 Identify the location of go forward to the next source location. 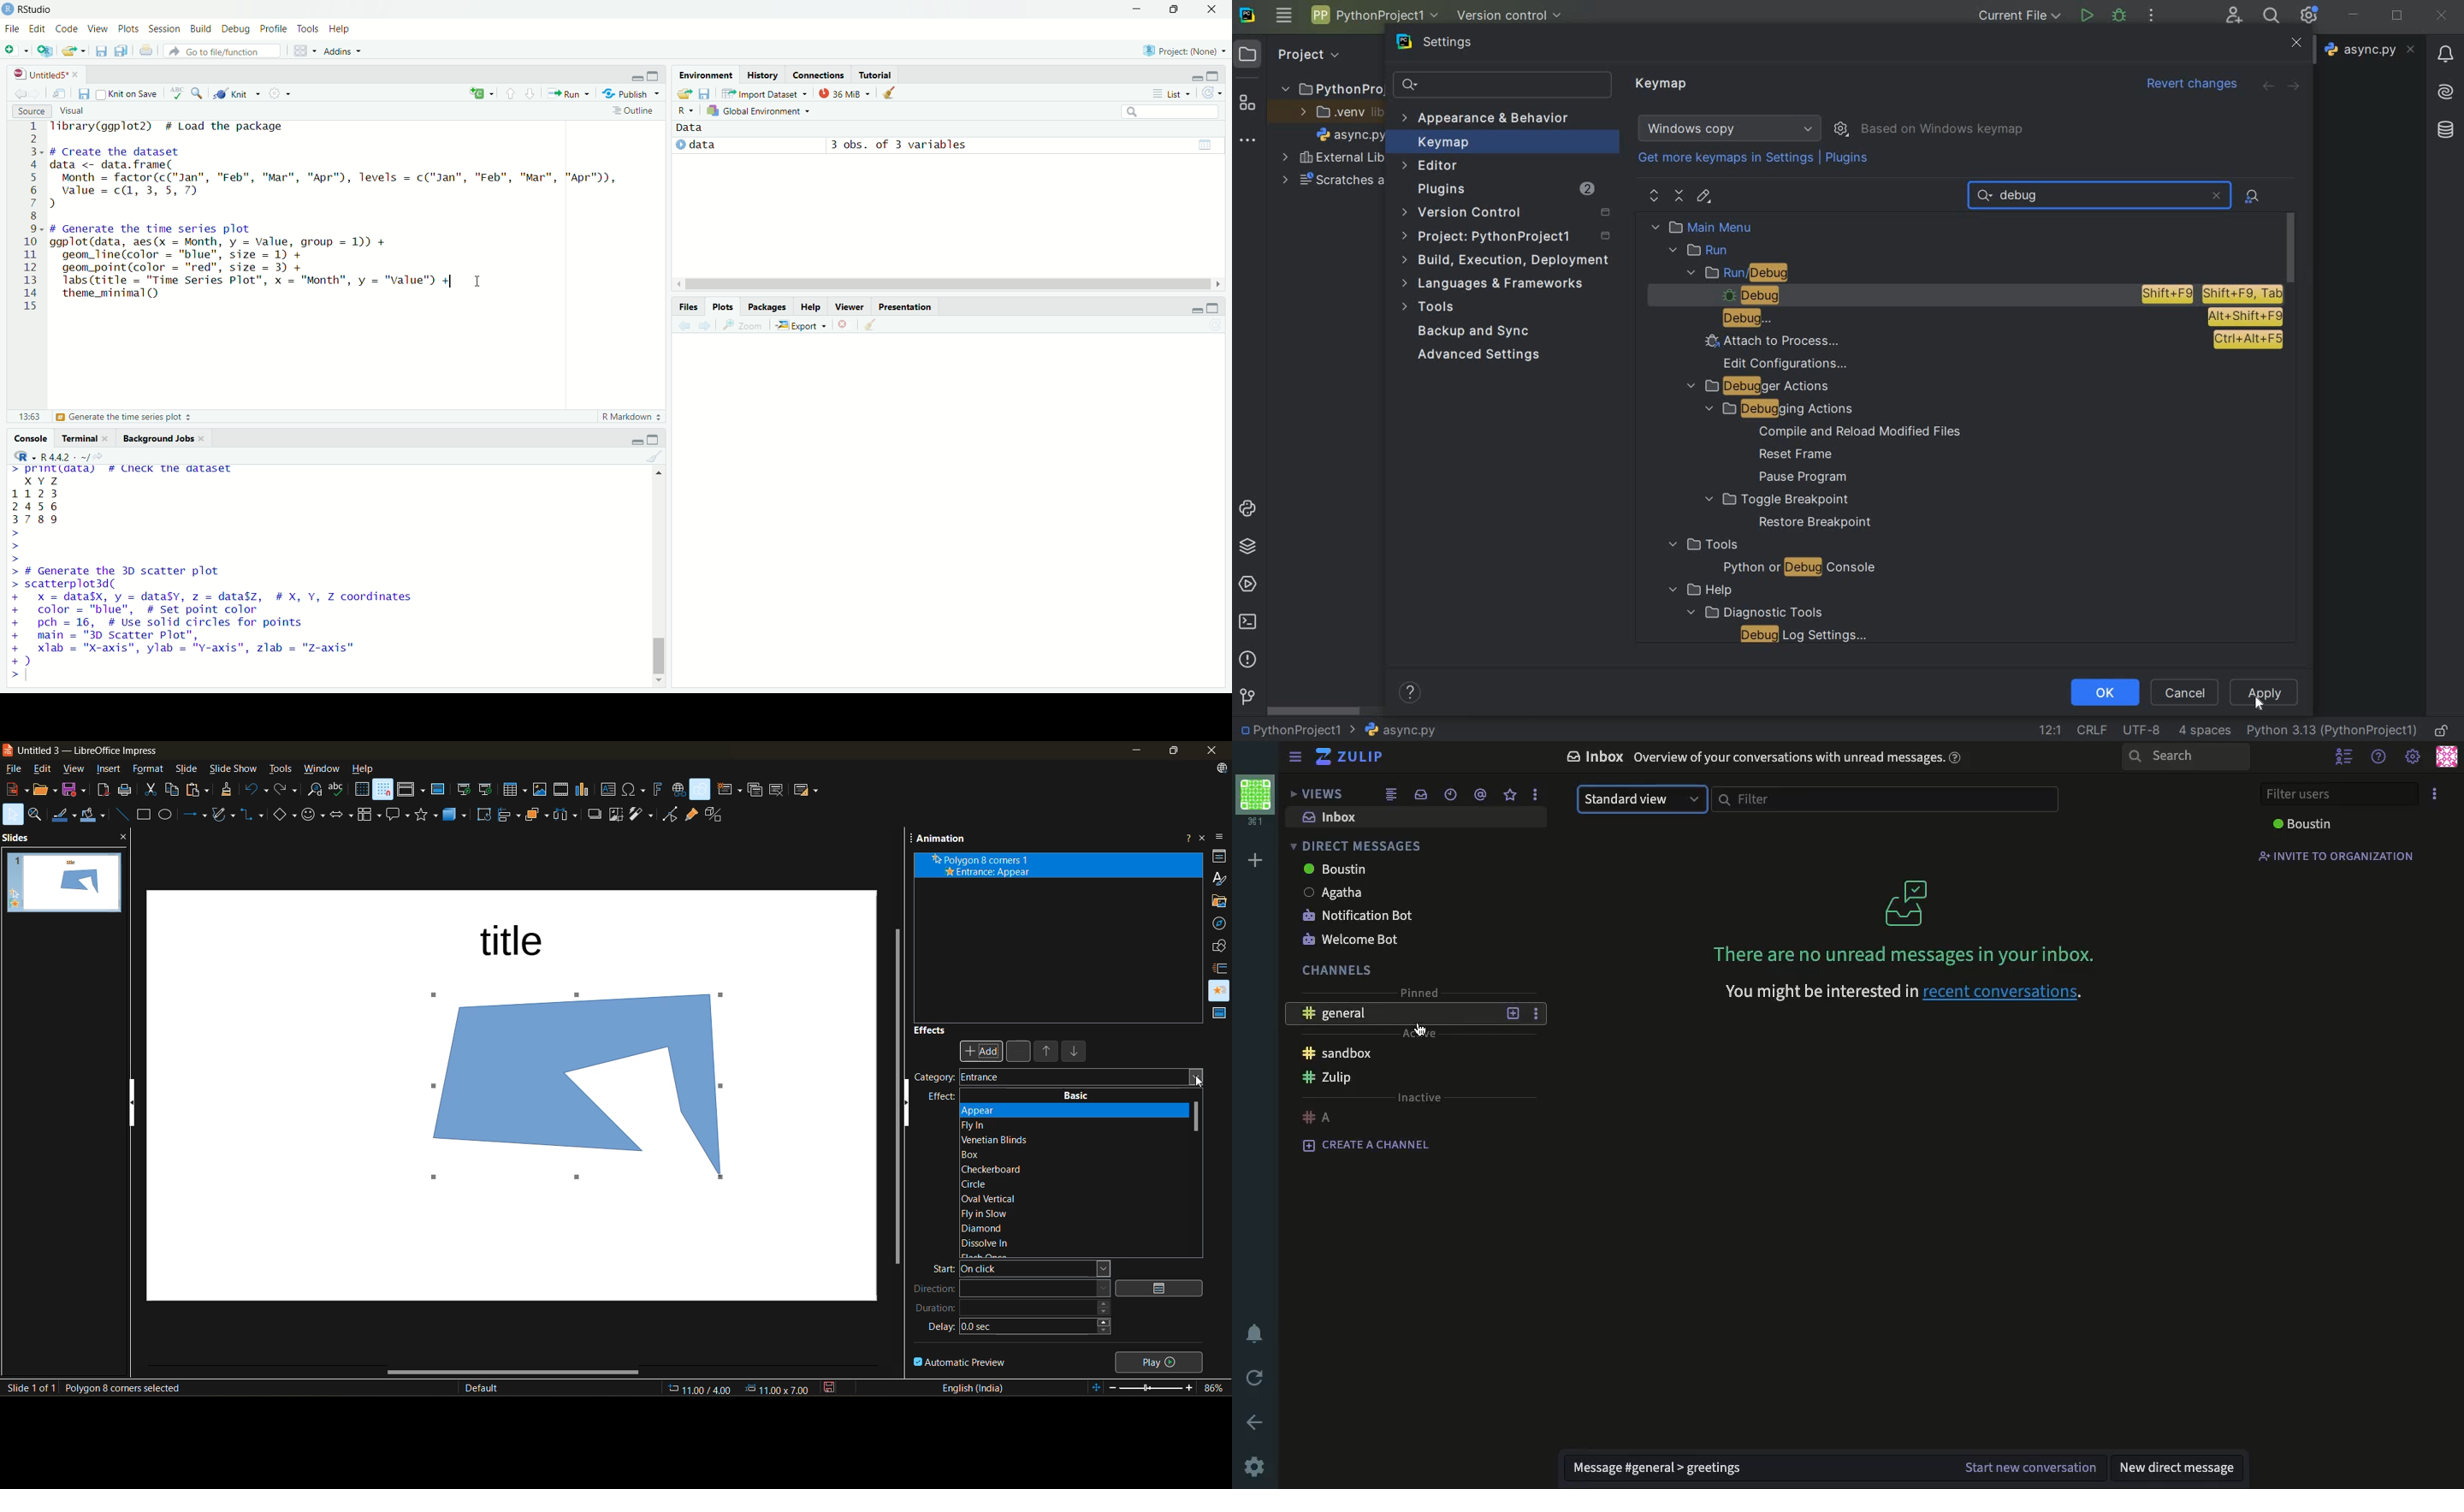
(40, 94).